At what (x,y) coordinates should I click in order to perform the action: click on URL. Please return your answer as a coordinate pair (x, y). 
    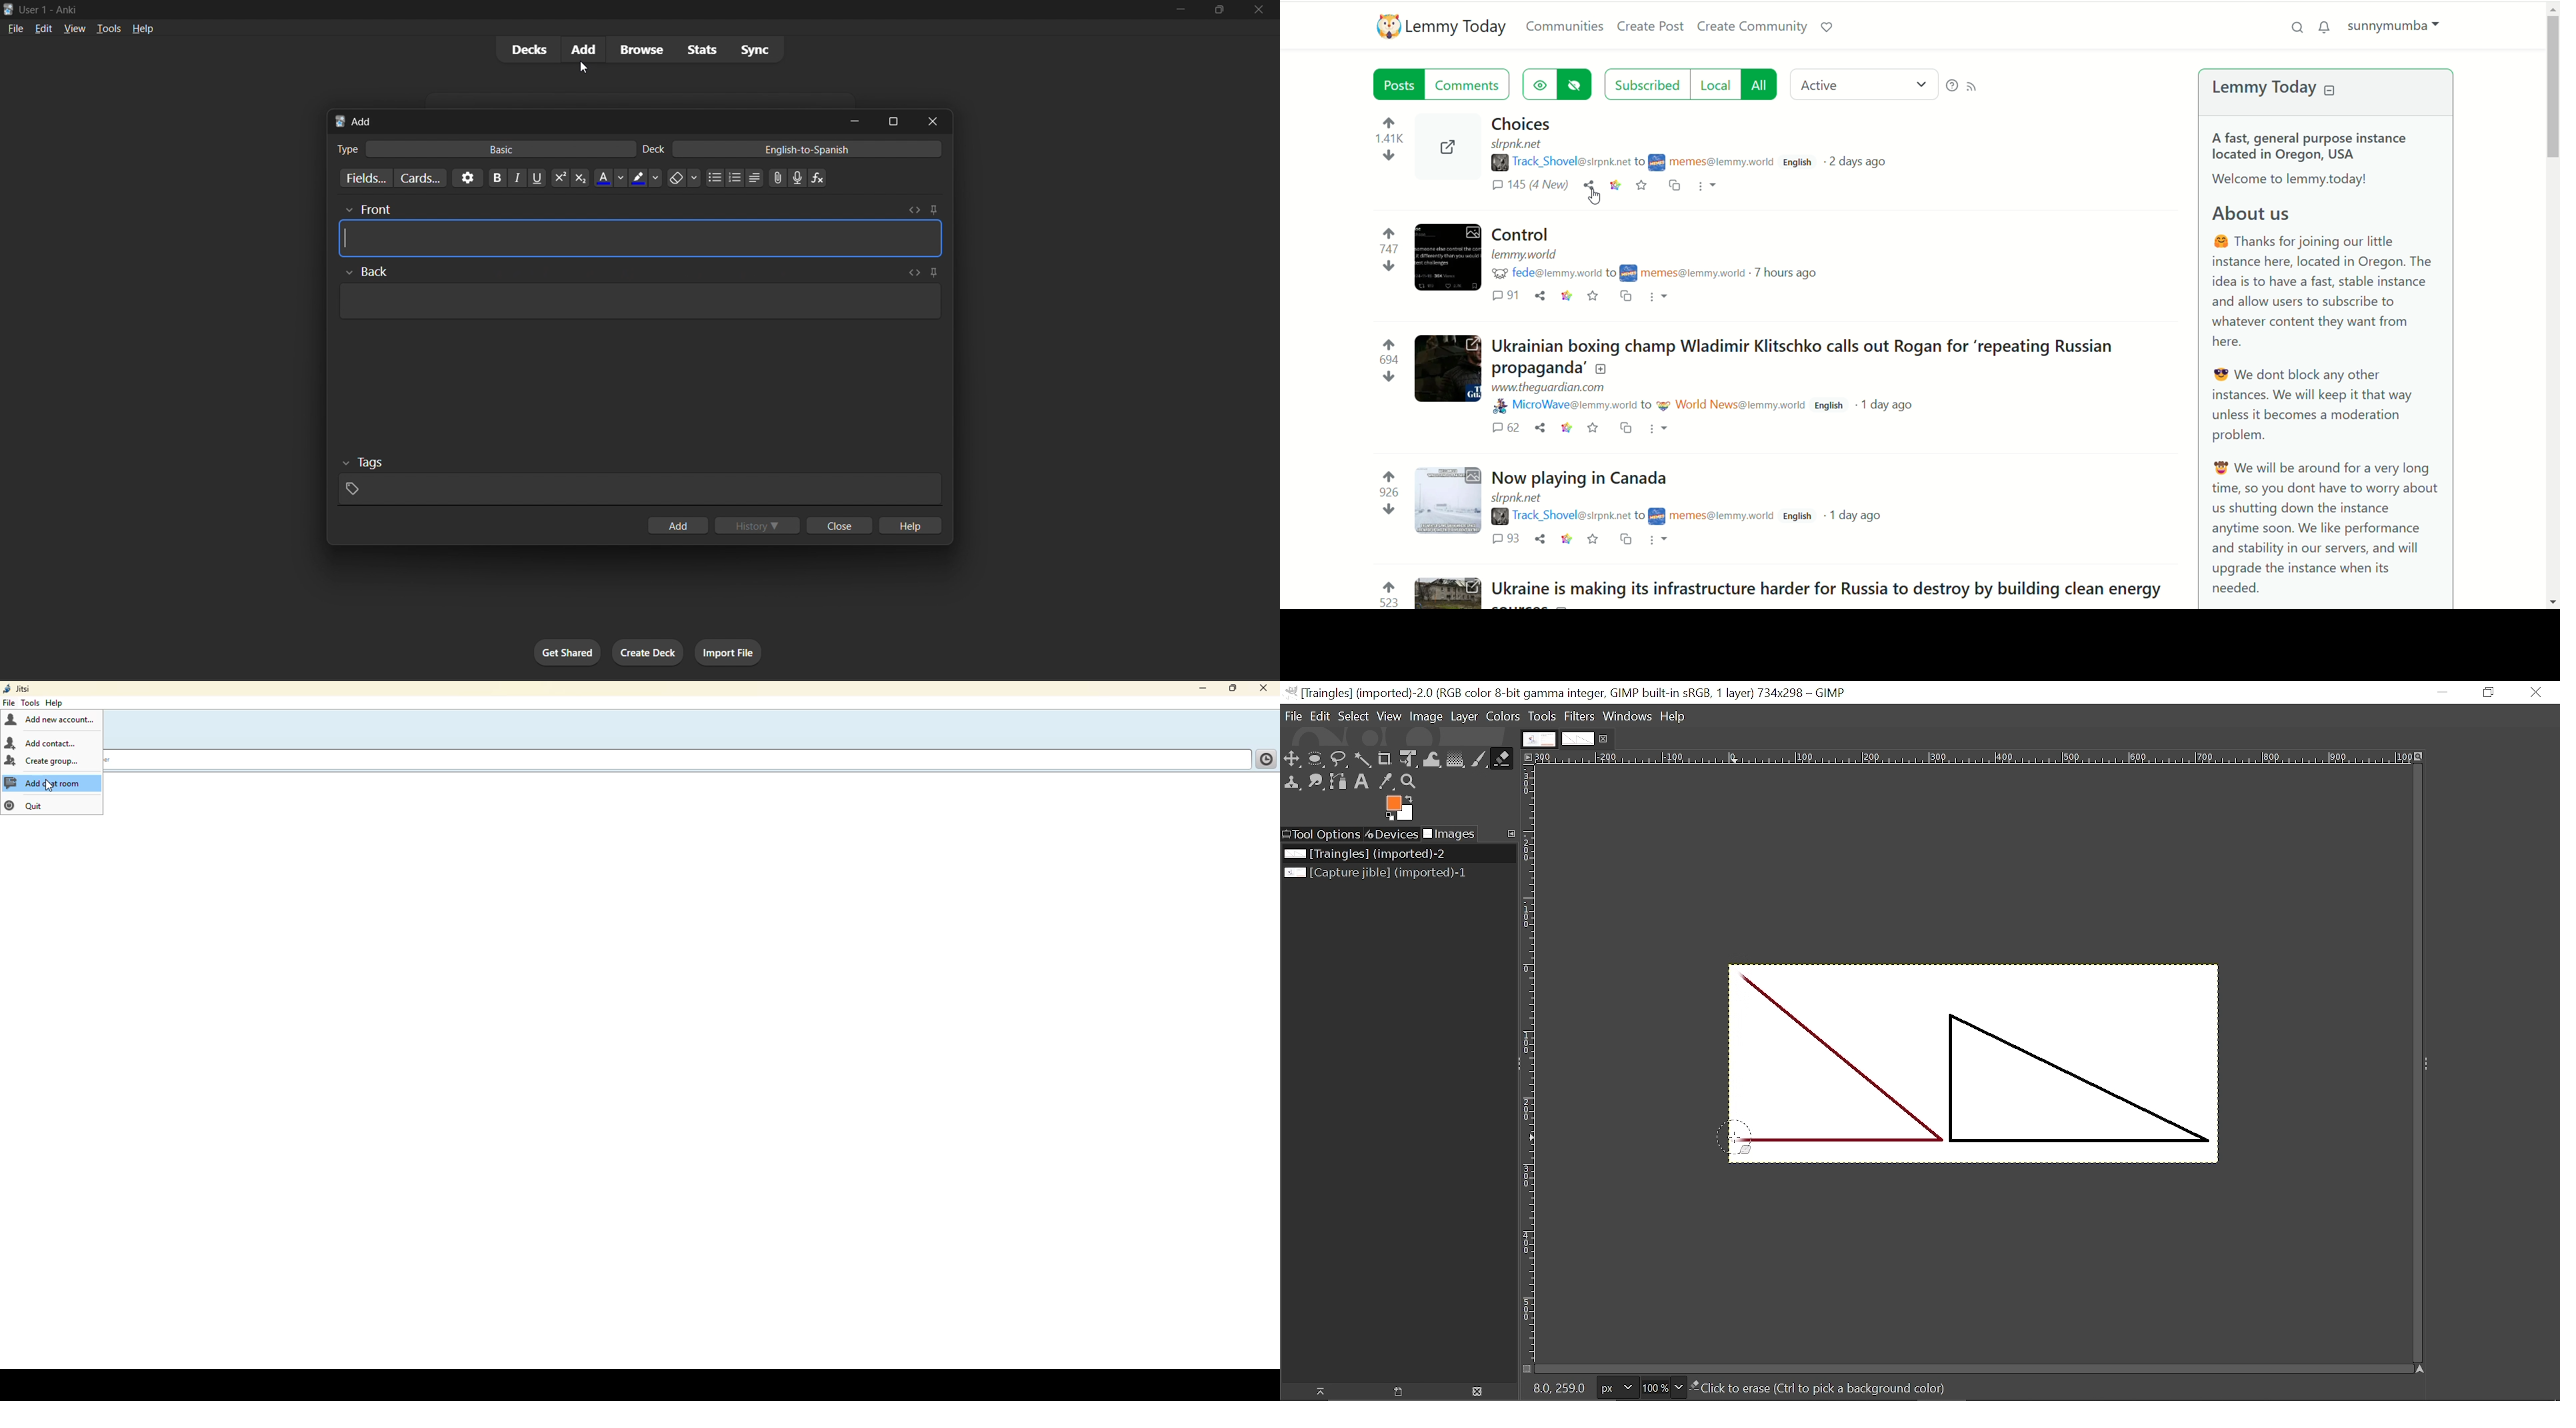
    Looking at the image, I should click on (1528, 255).